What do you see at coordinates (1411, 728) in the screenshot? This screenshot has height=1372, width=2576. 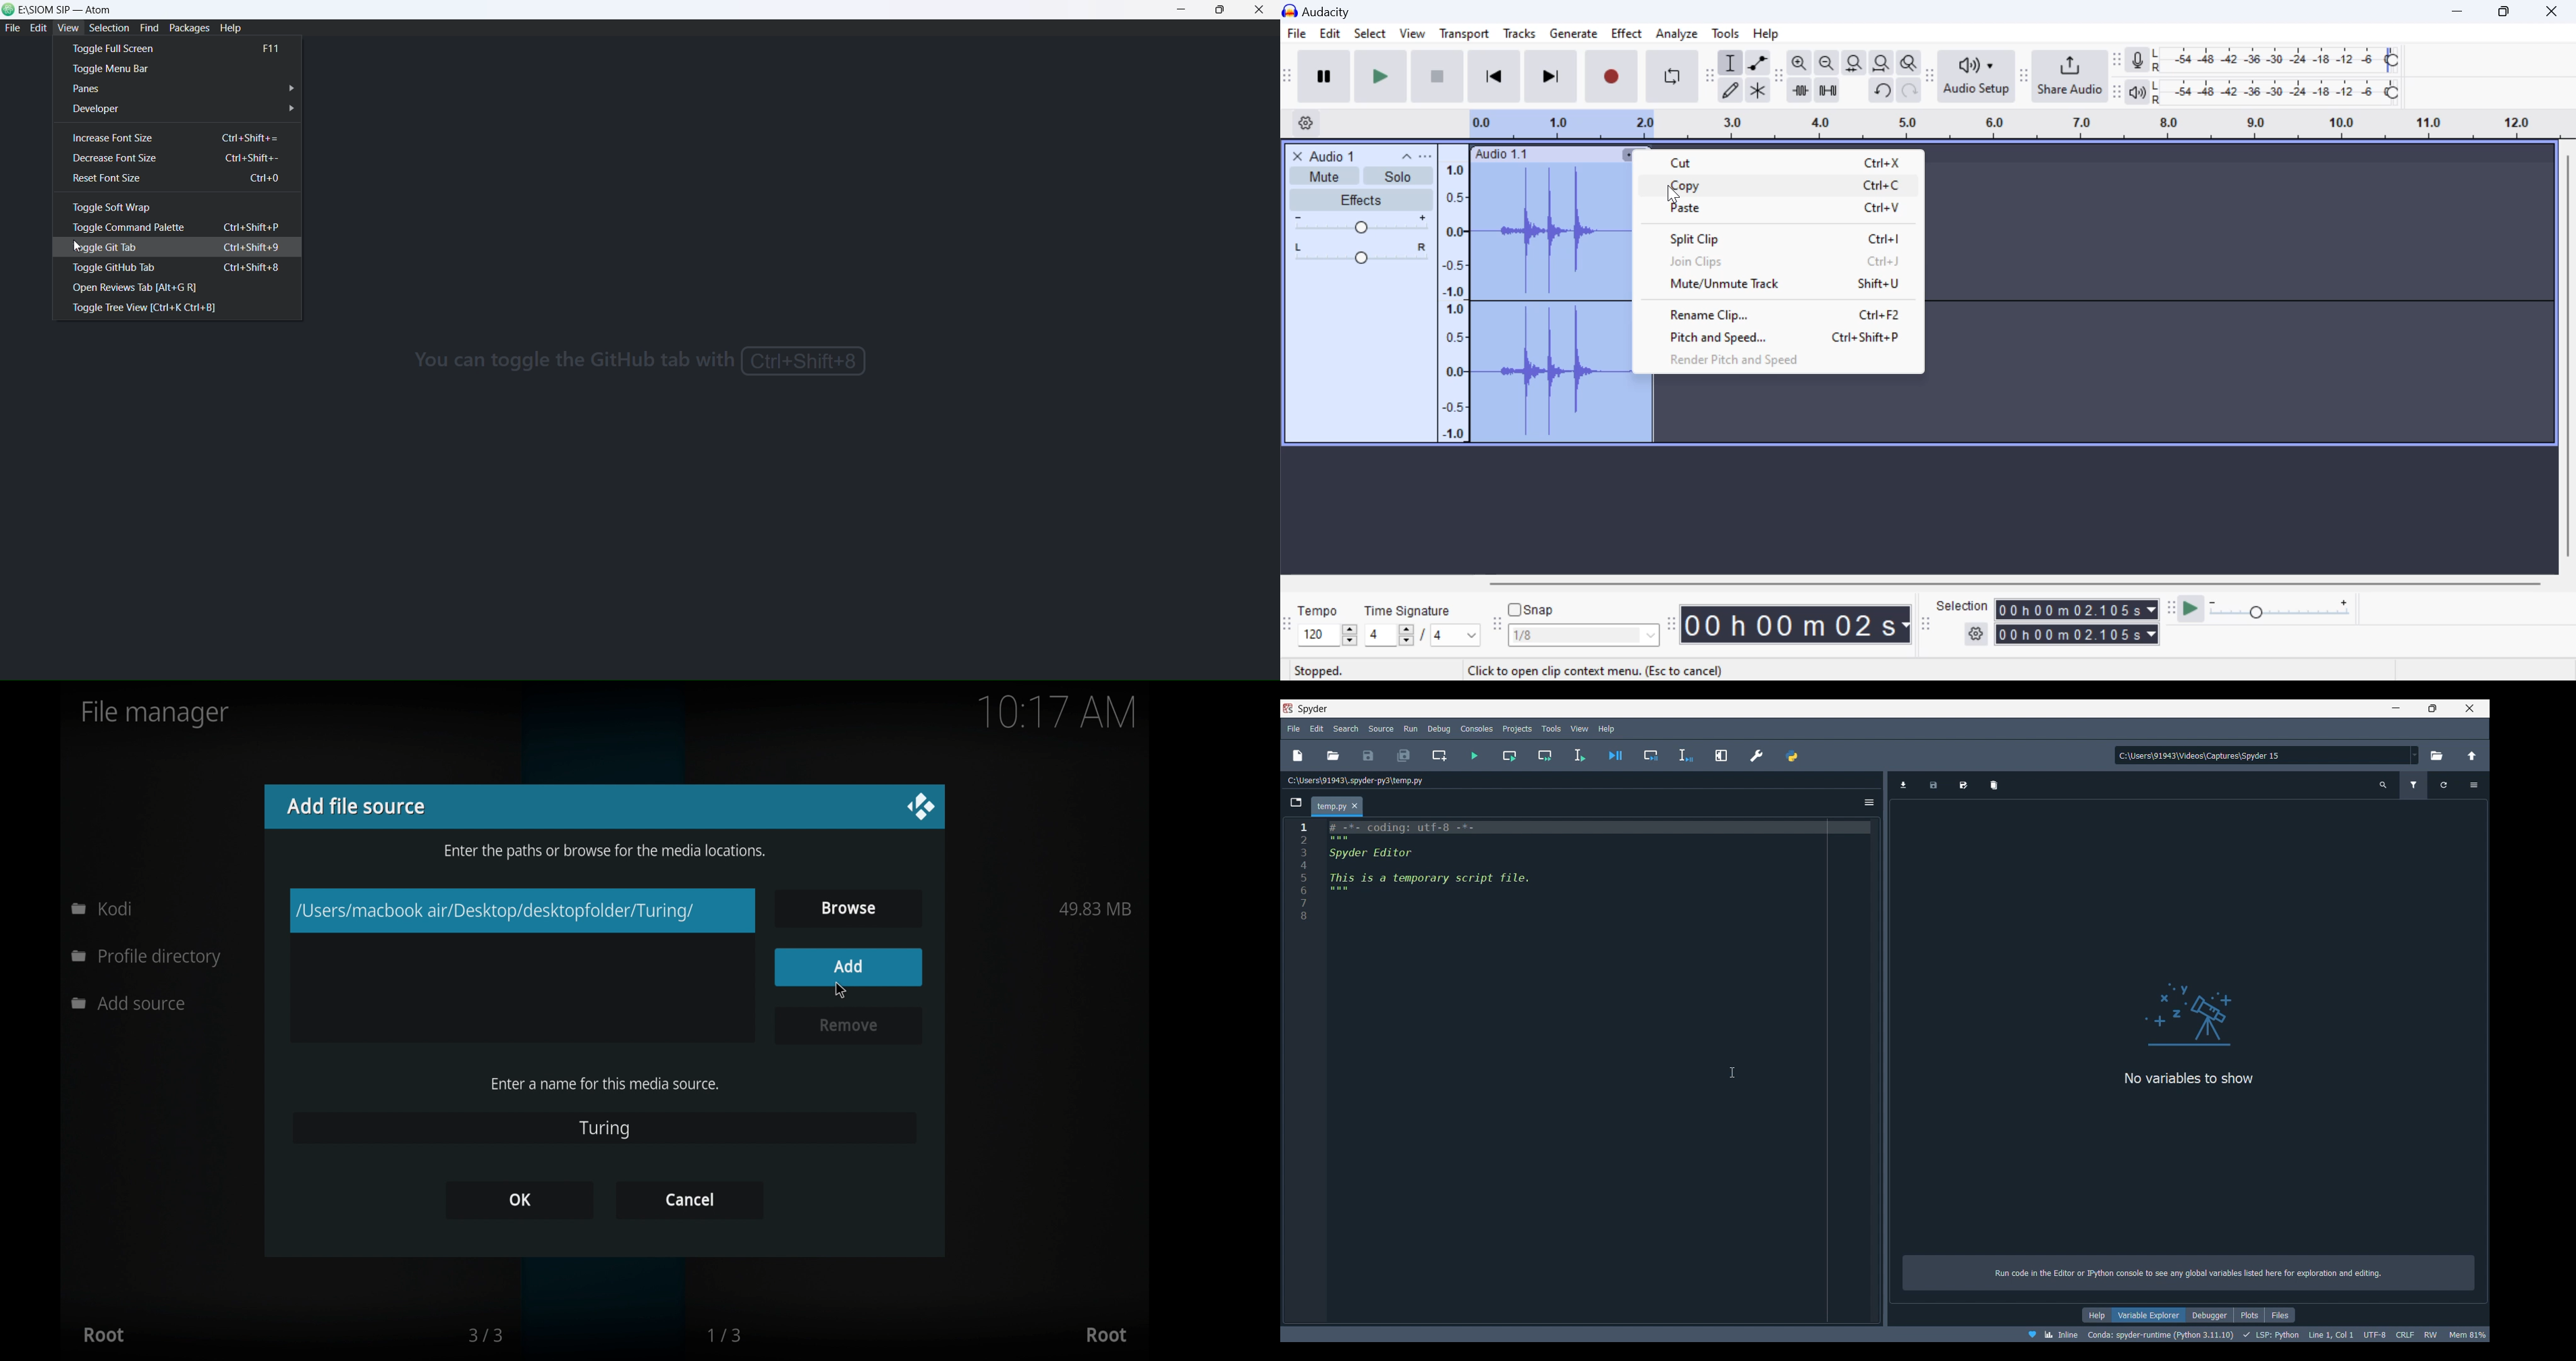 I see `Run menu` at bounding box center [1411, 728].